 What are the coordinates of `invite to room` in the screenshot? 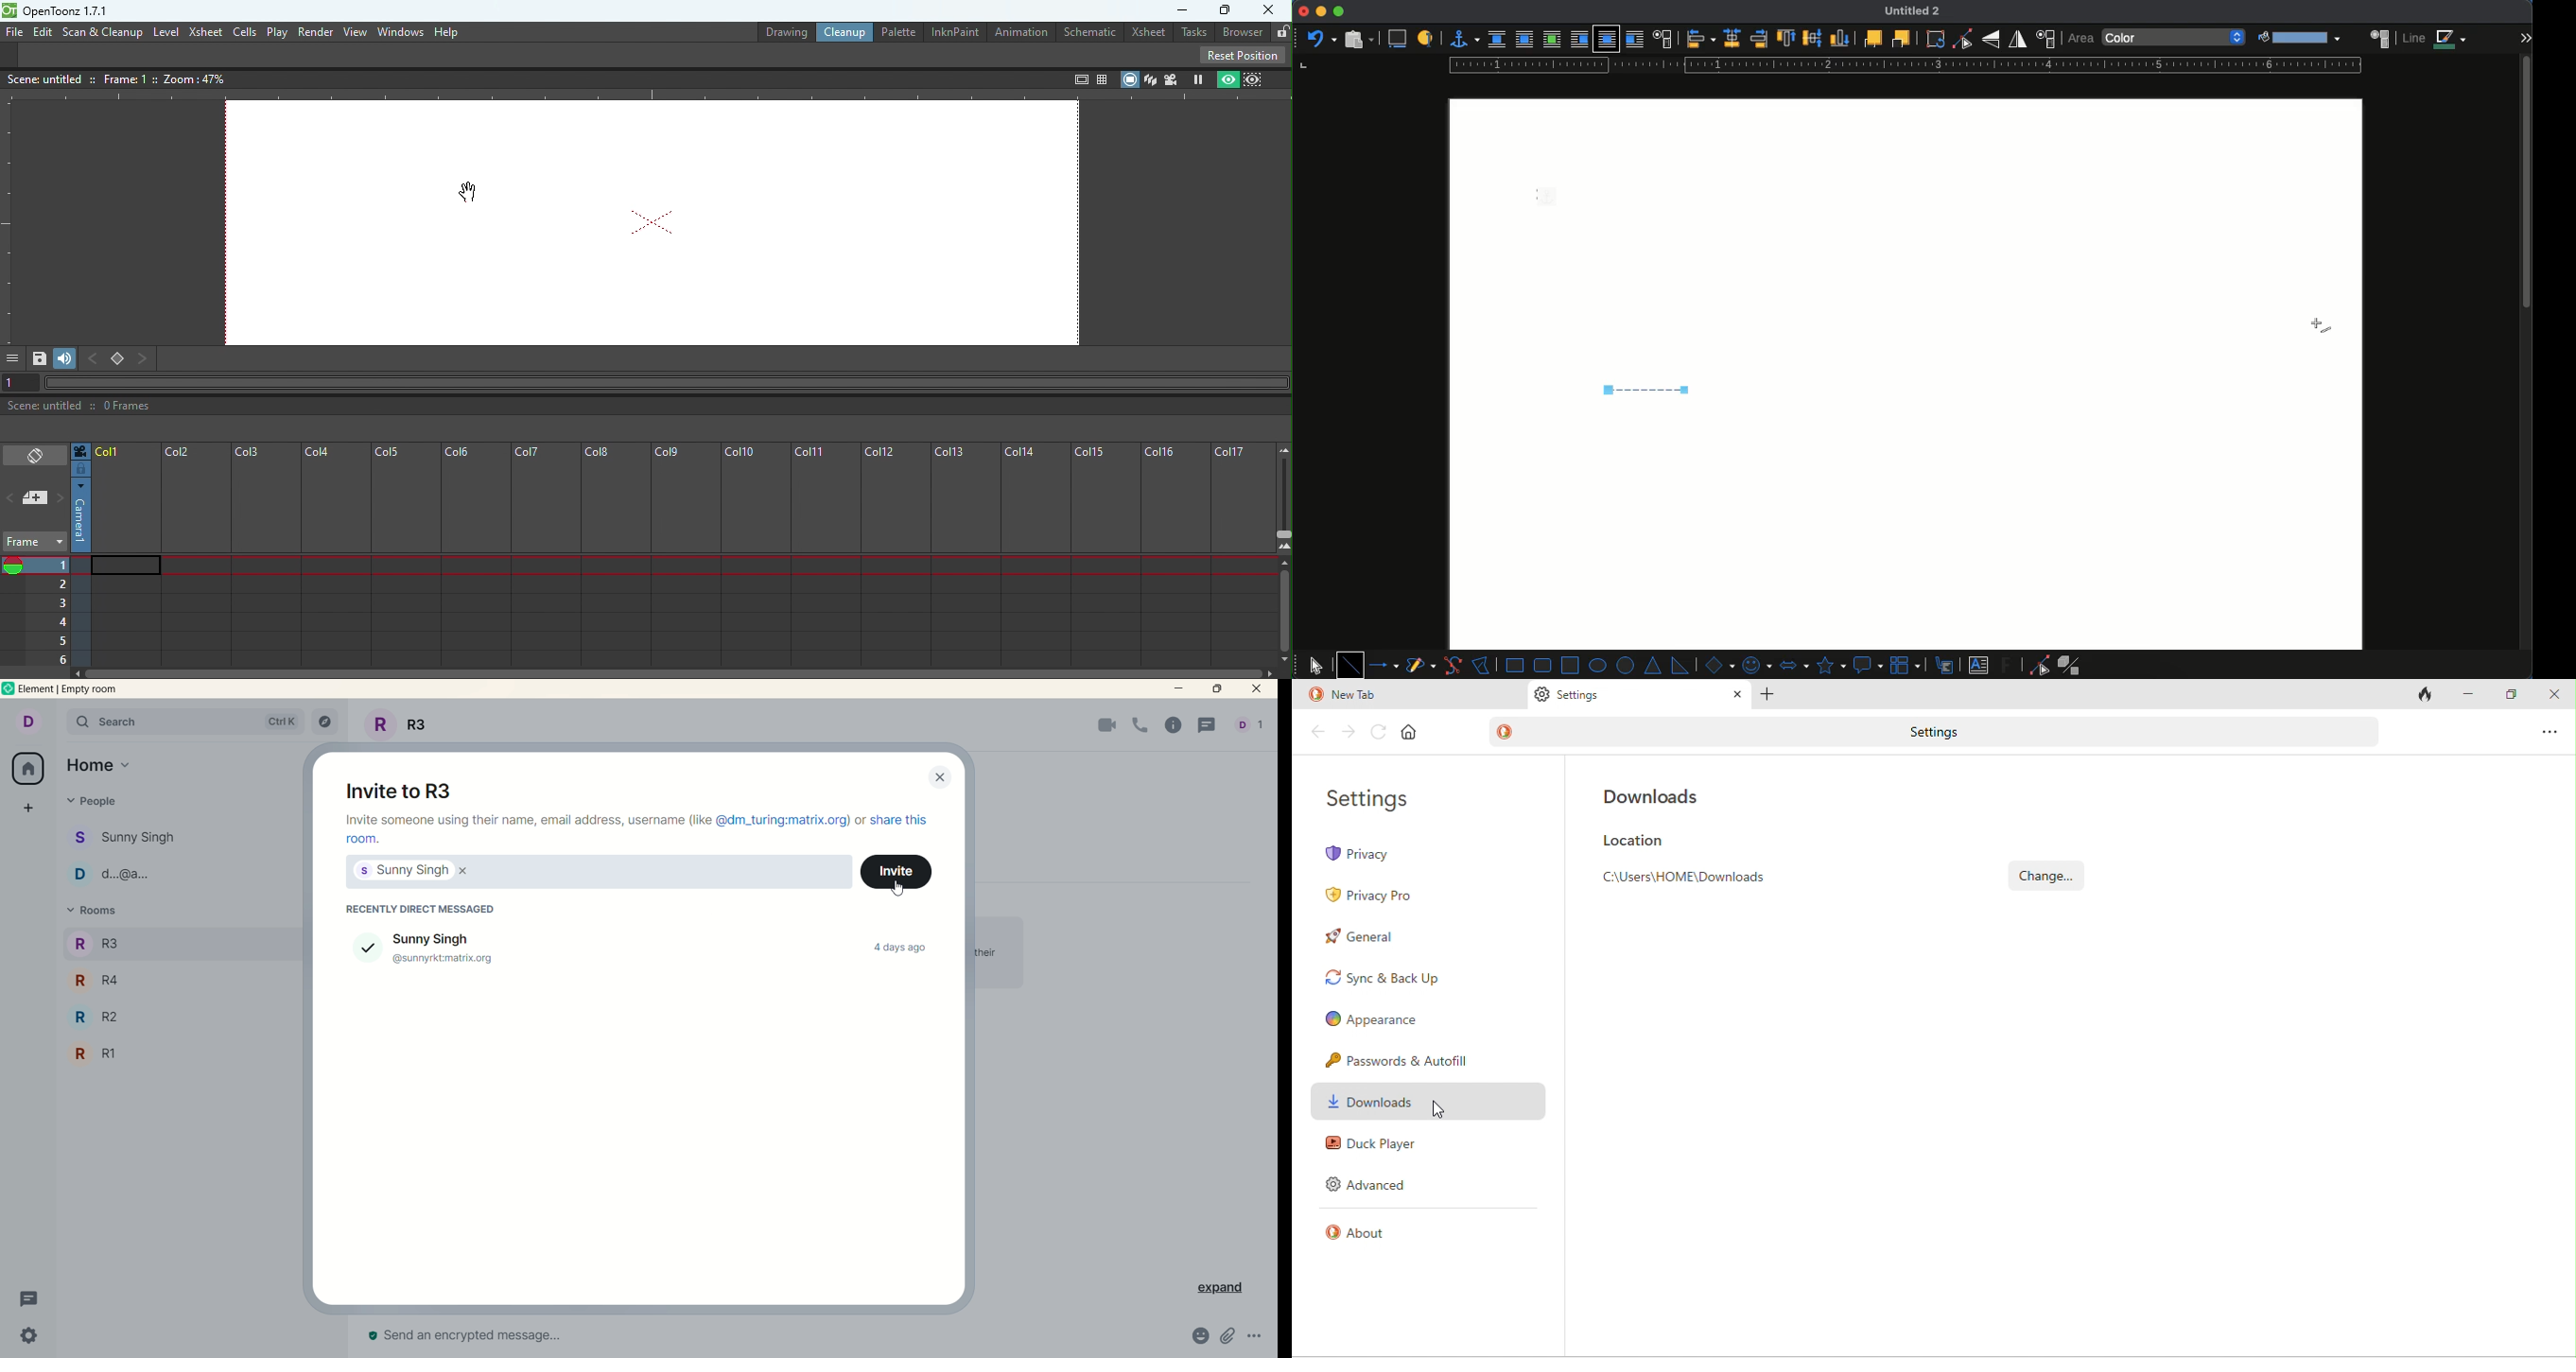 It's located at (395, 787).